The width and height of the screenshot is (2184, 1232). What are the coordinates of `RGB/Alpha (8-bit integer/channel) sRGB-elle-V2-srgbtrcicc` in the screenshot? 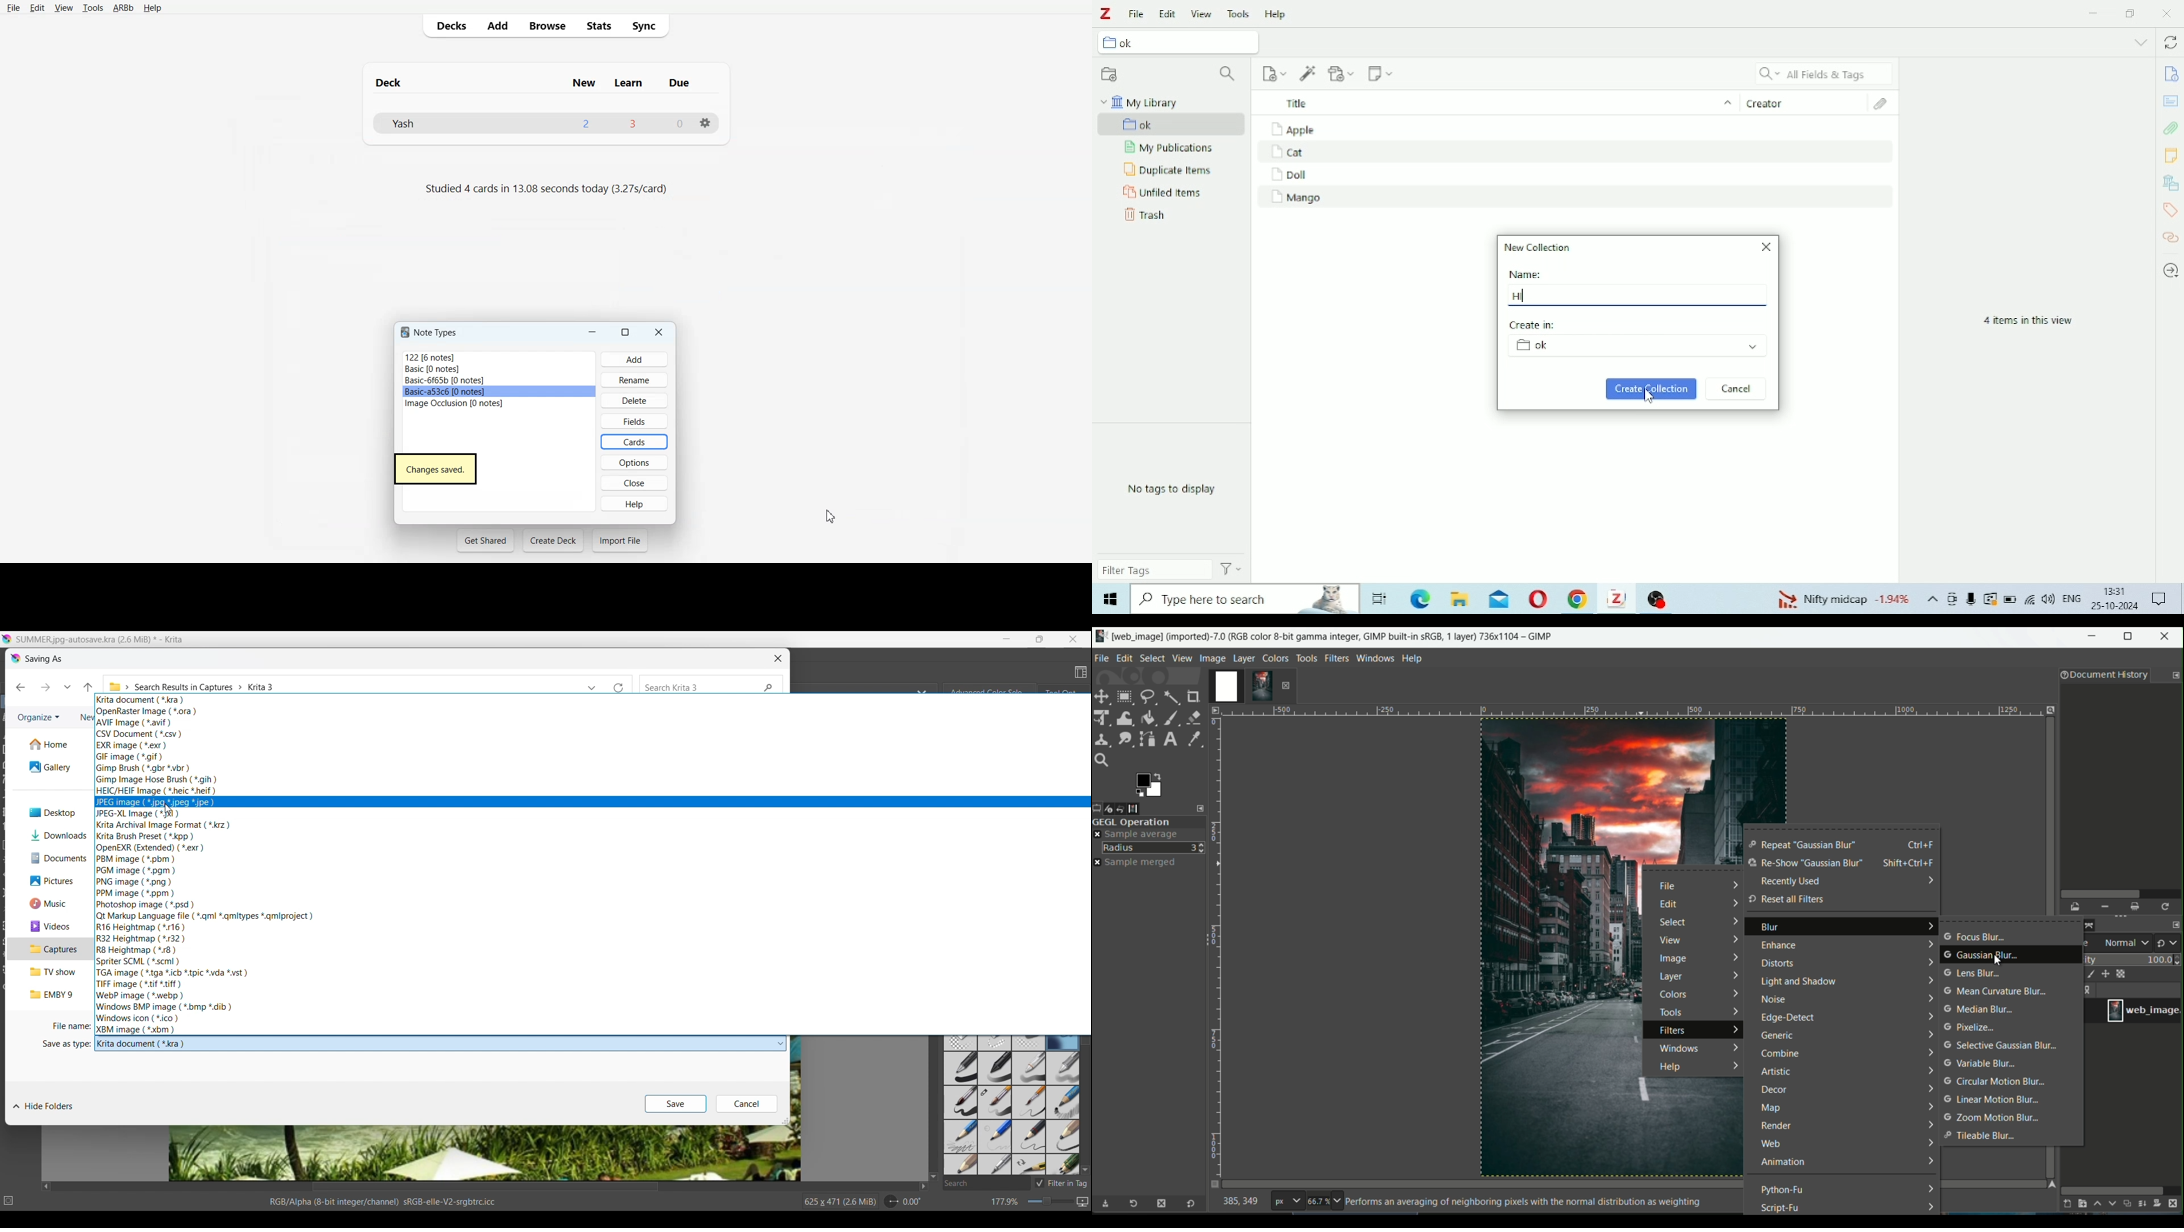 It's located at (385, 1201).